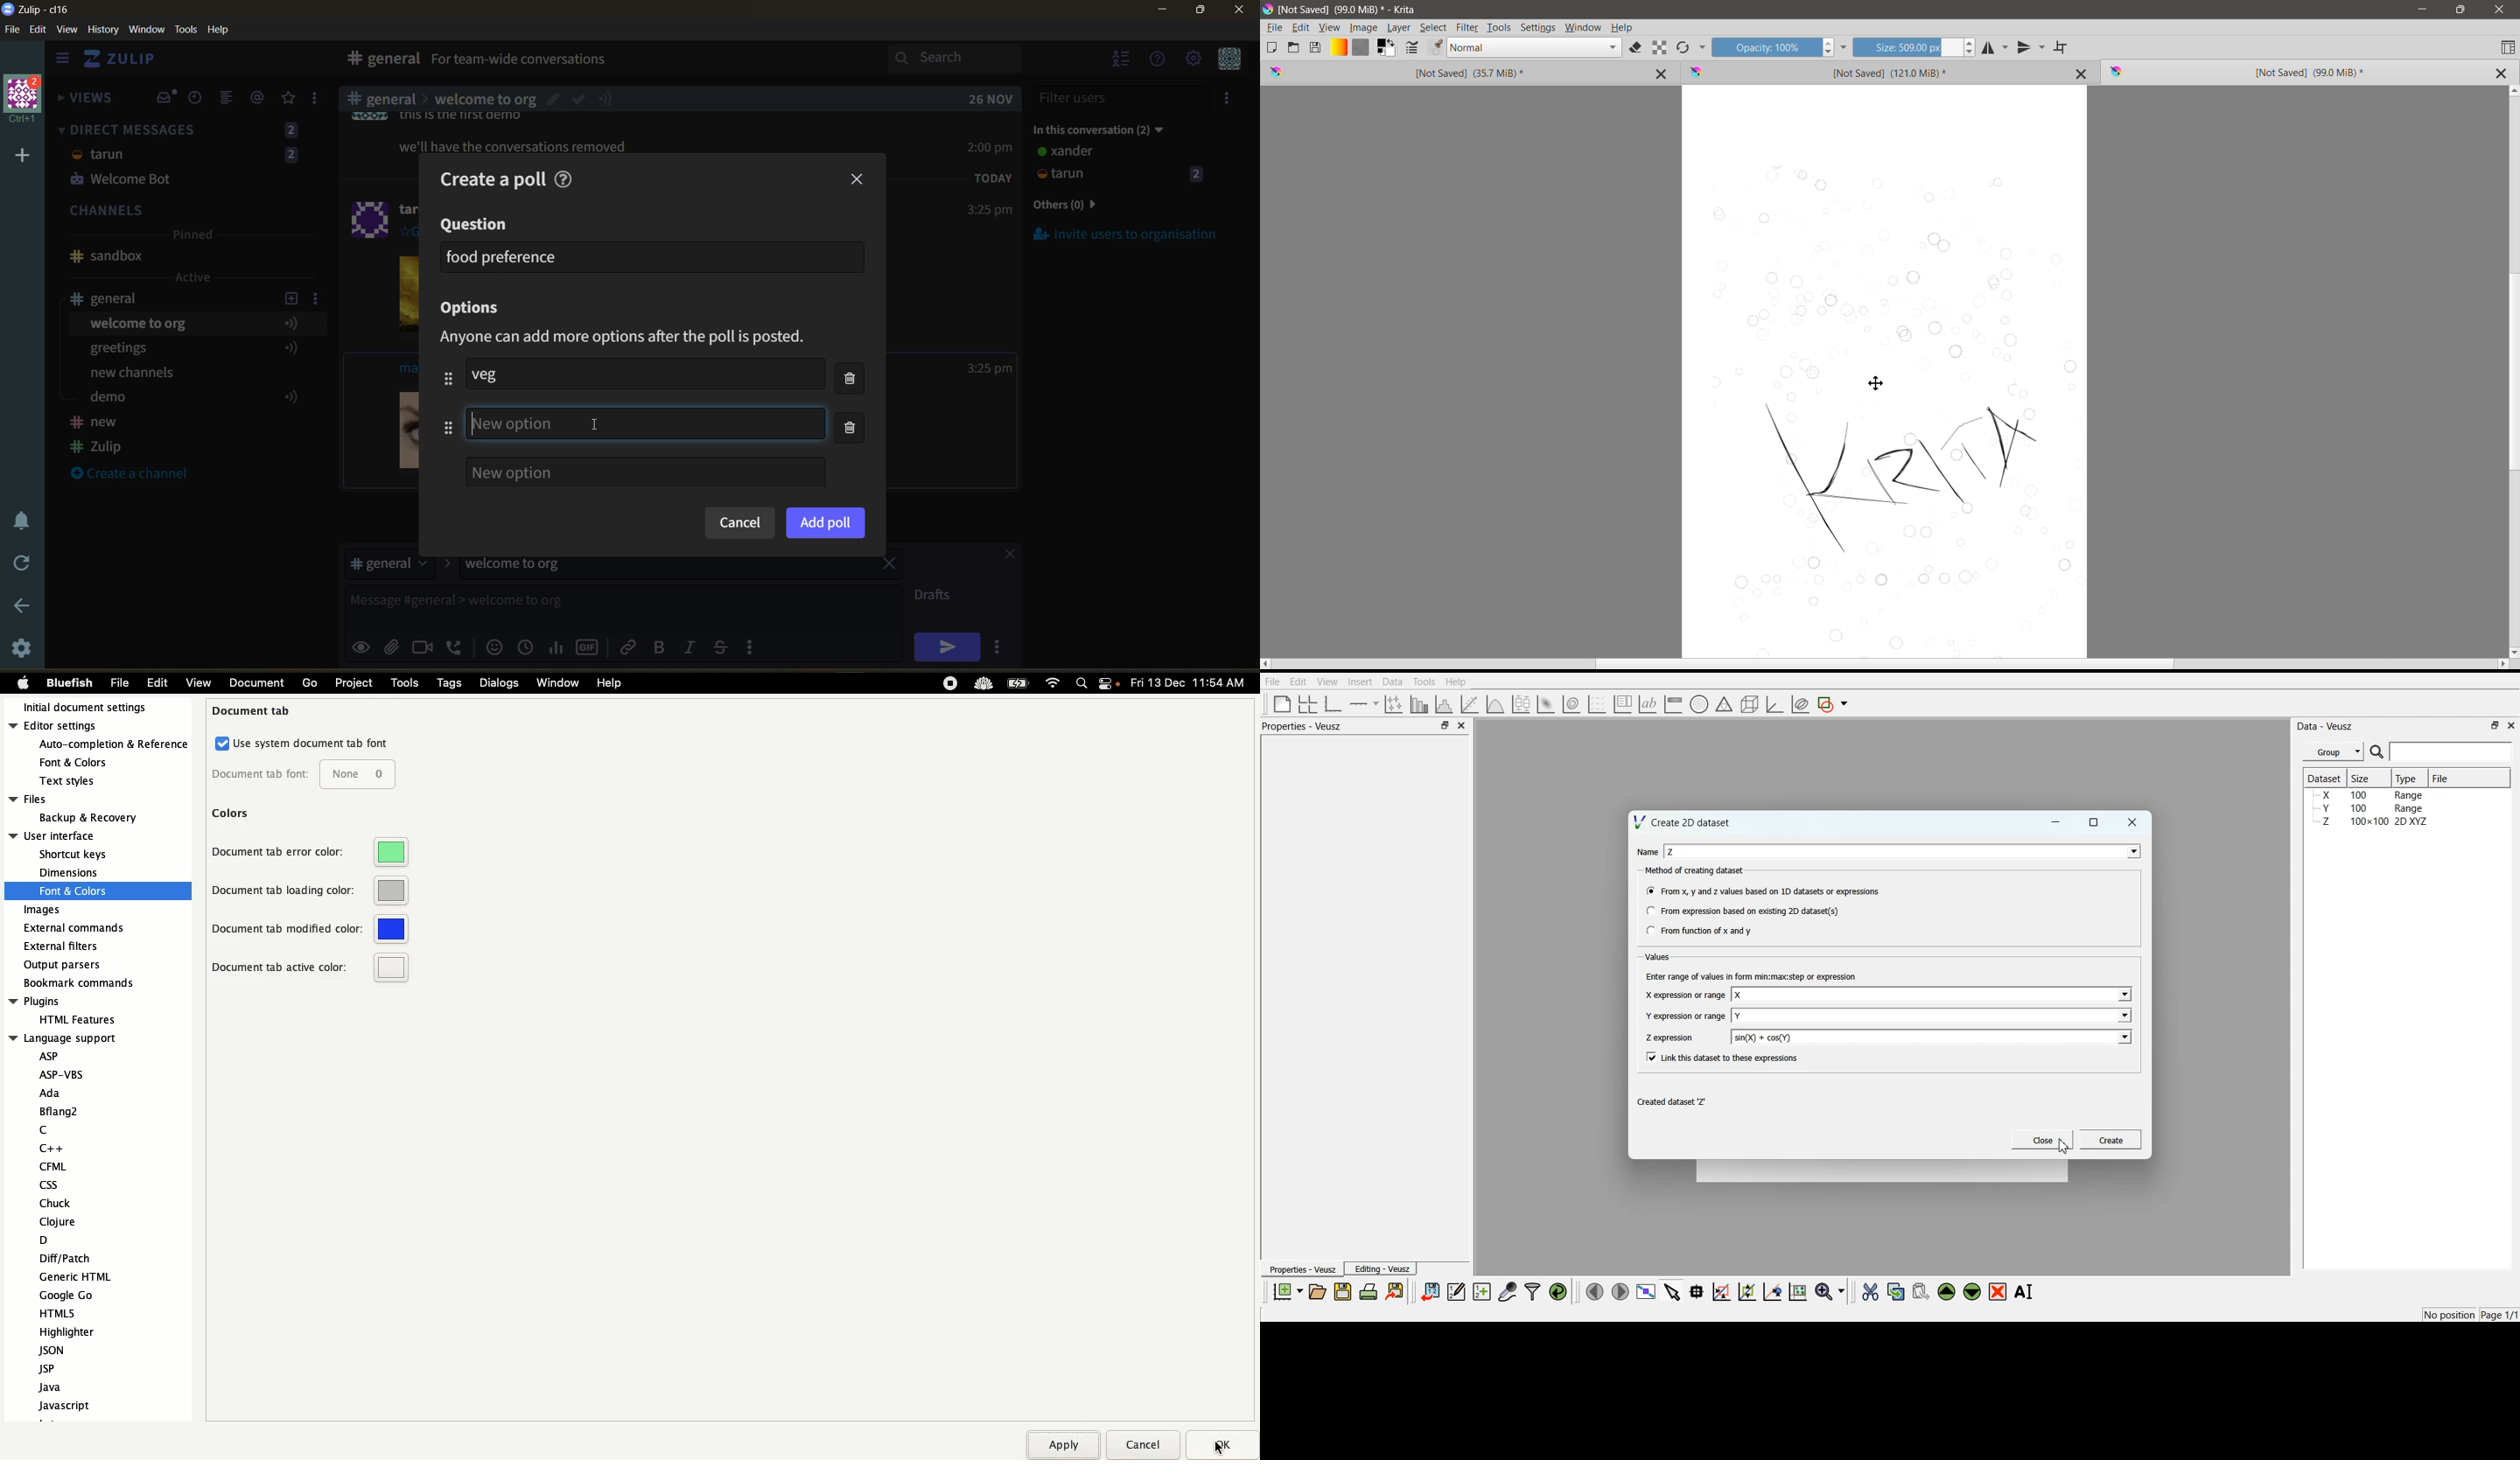  What do you see at coordinates (1085, 206) in the screenshot?
I see `others` at bounding box center [1085, 206].